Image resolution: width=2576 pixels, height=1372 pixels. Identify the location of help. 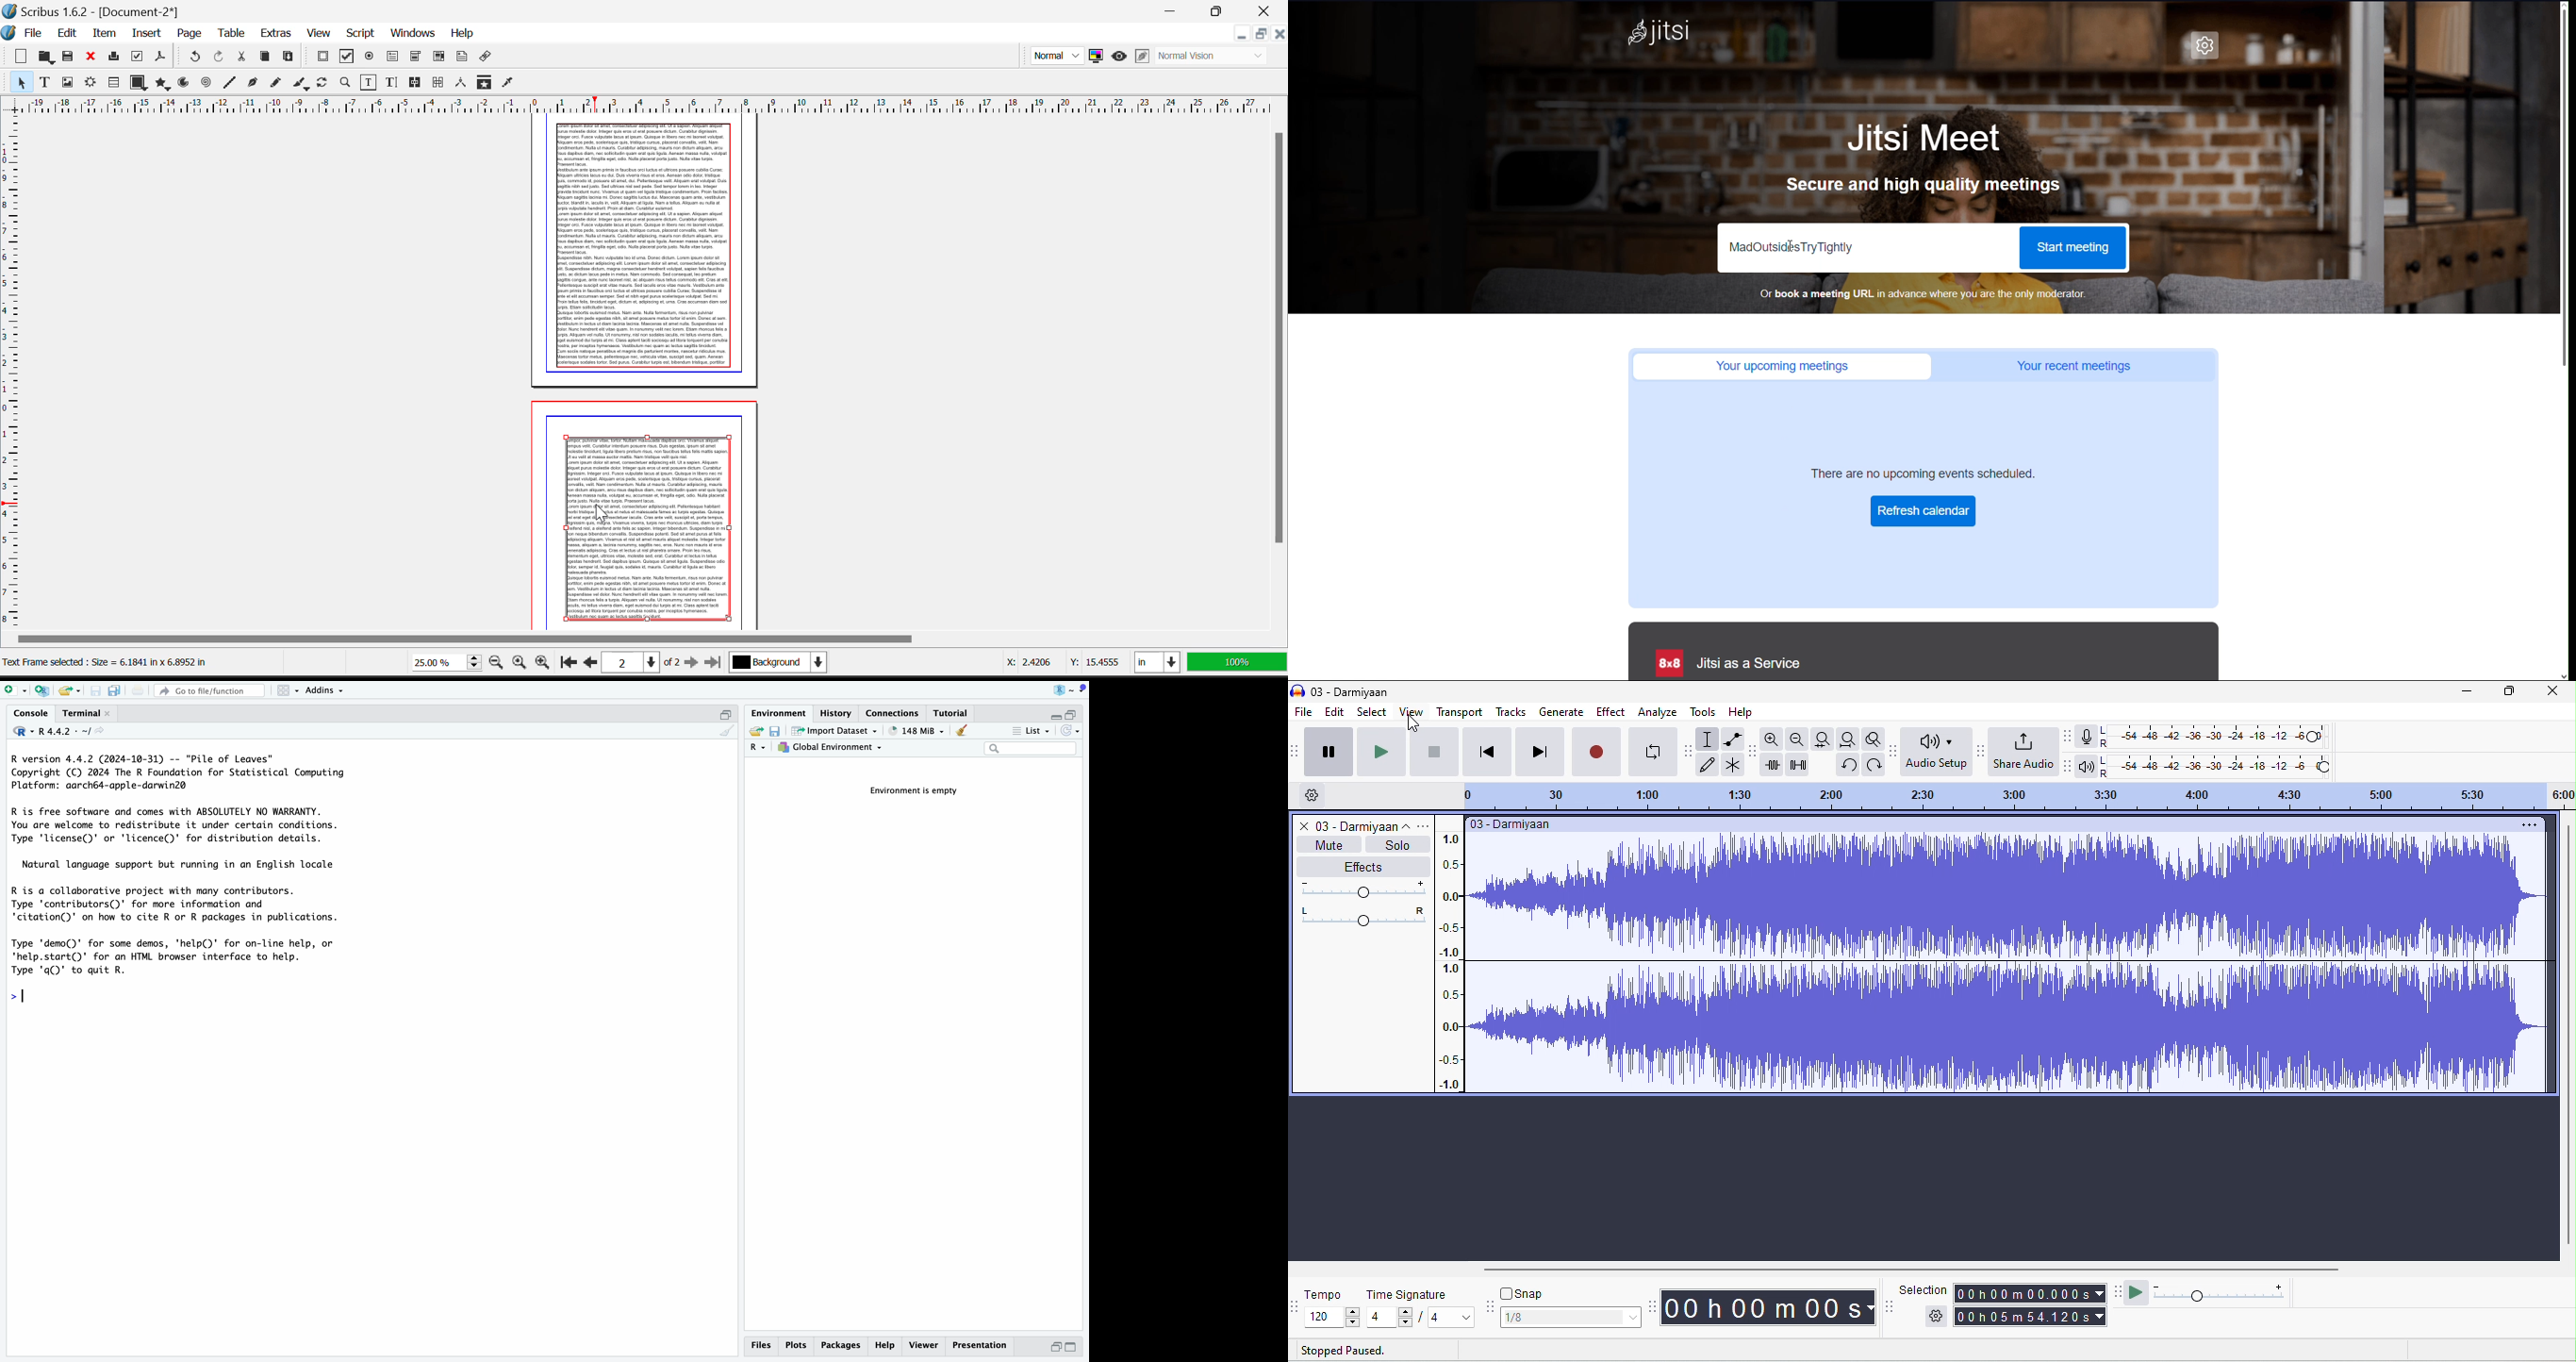
(1742, 712).